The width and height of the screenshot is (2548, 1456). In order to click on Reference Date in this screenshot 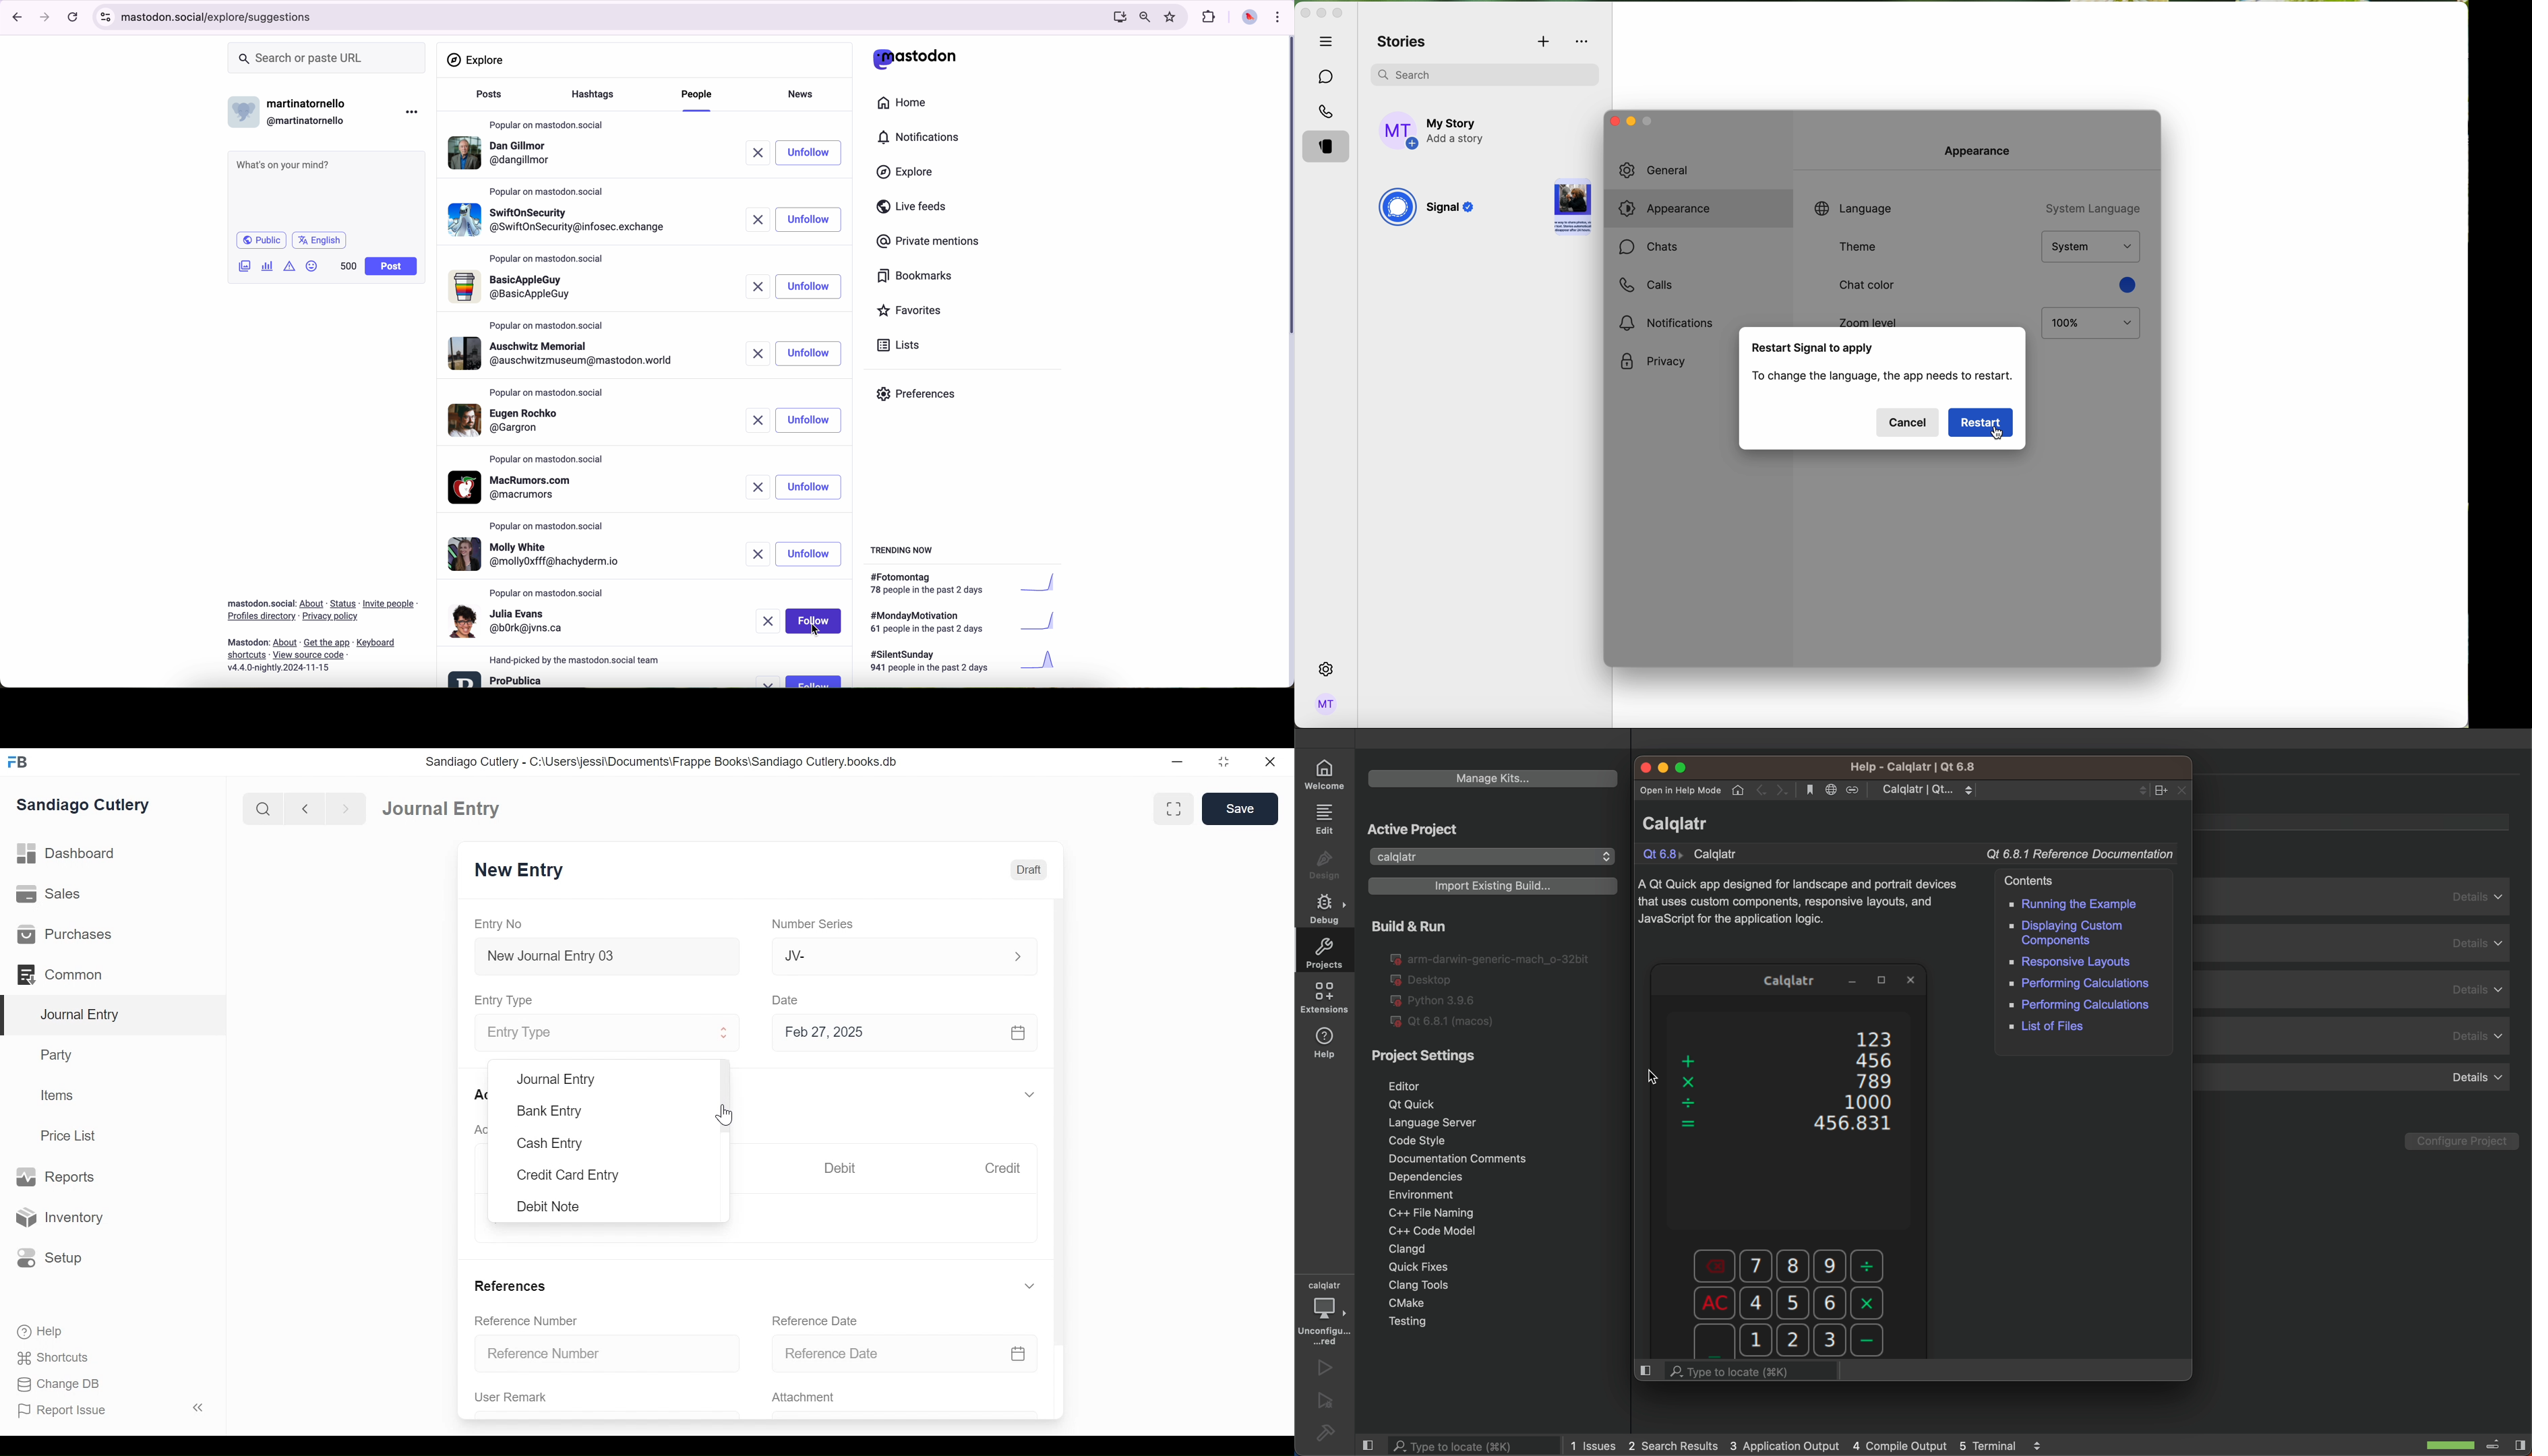, I will do `click(915, 1353)`.